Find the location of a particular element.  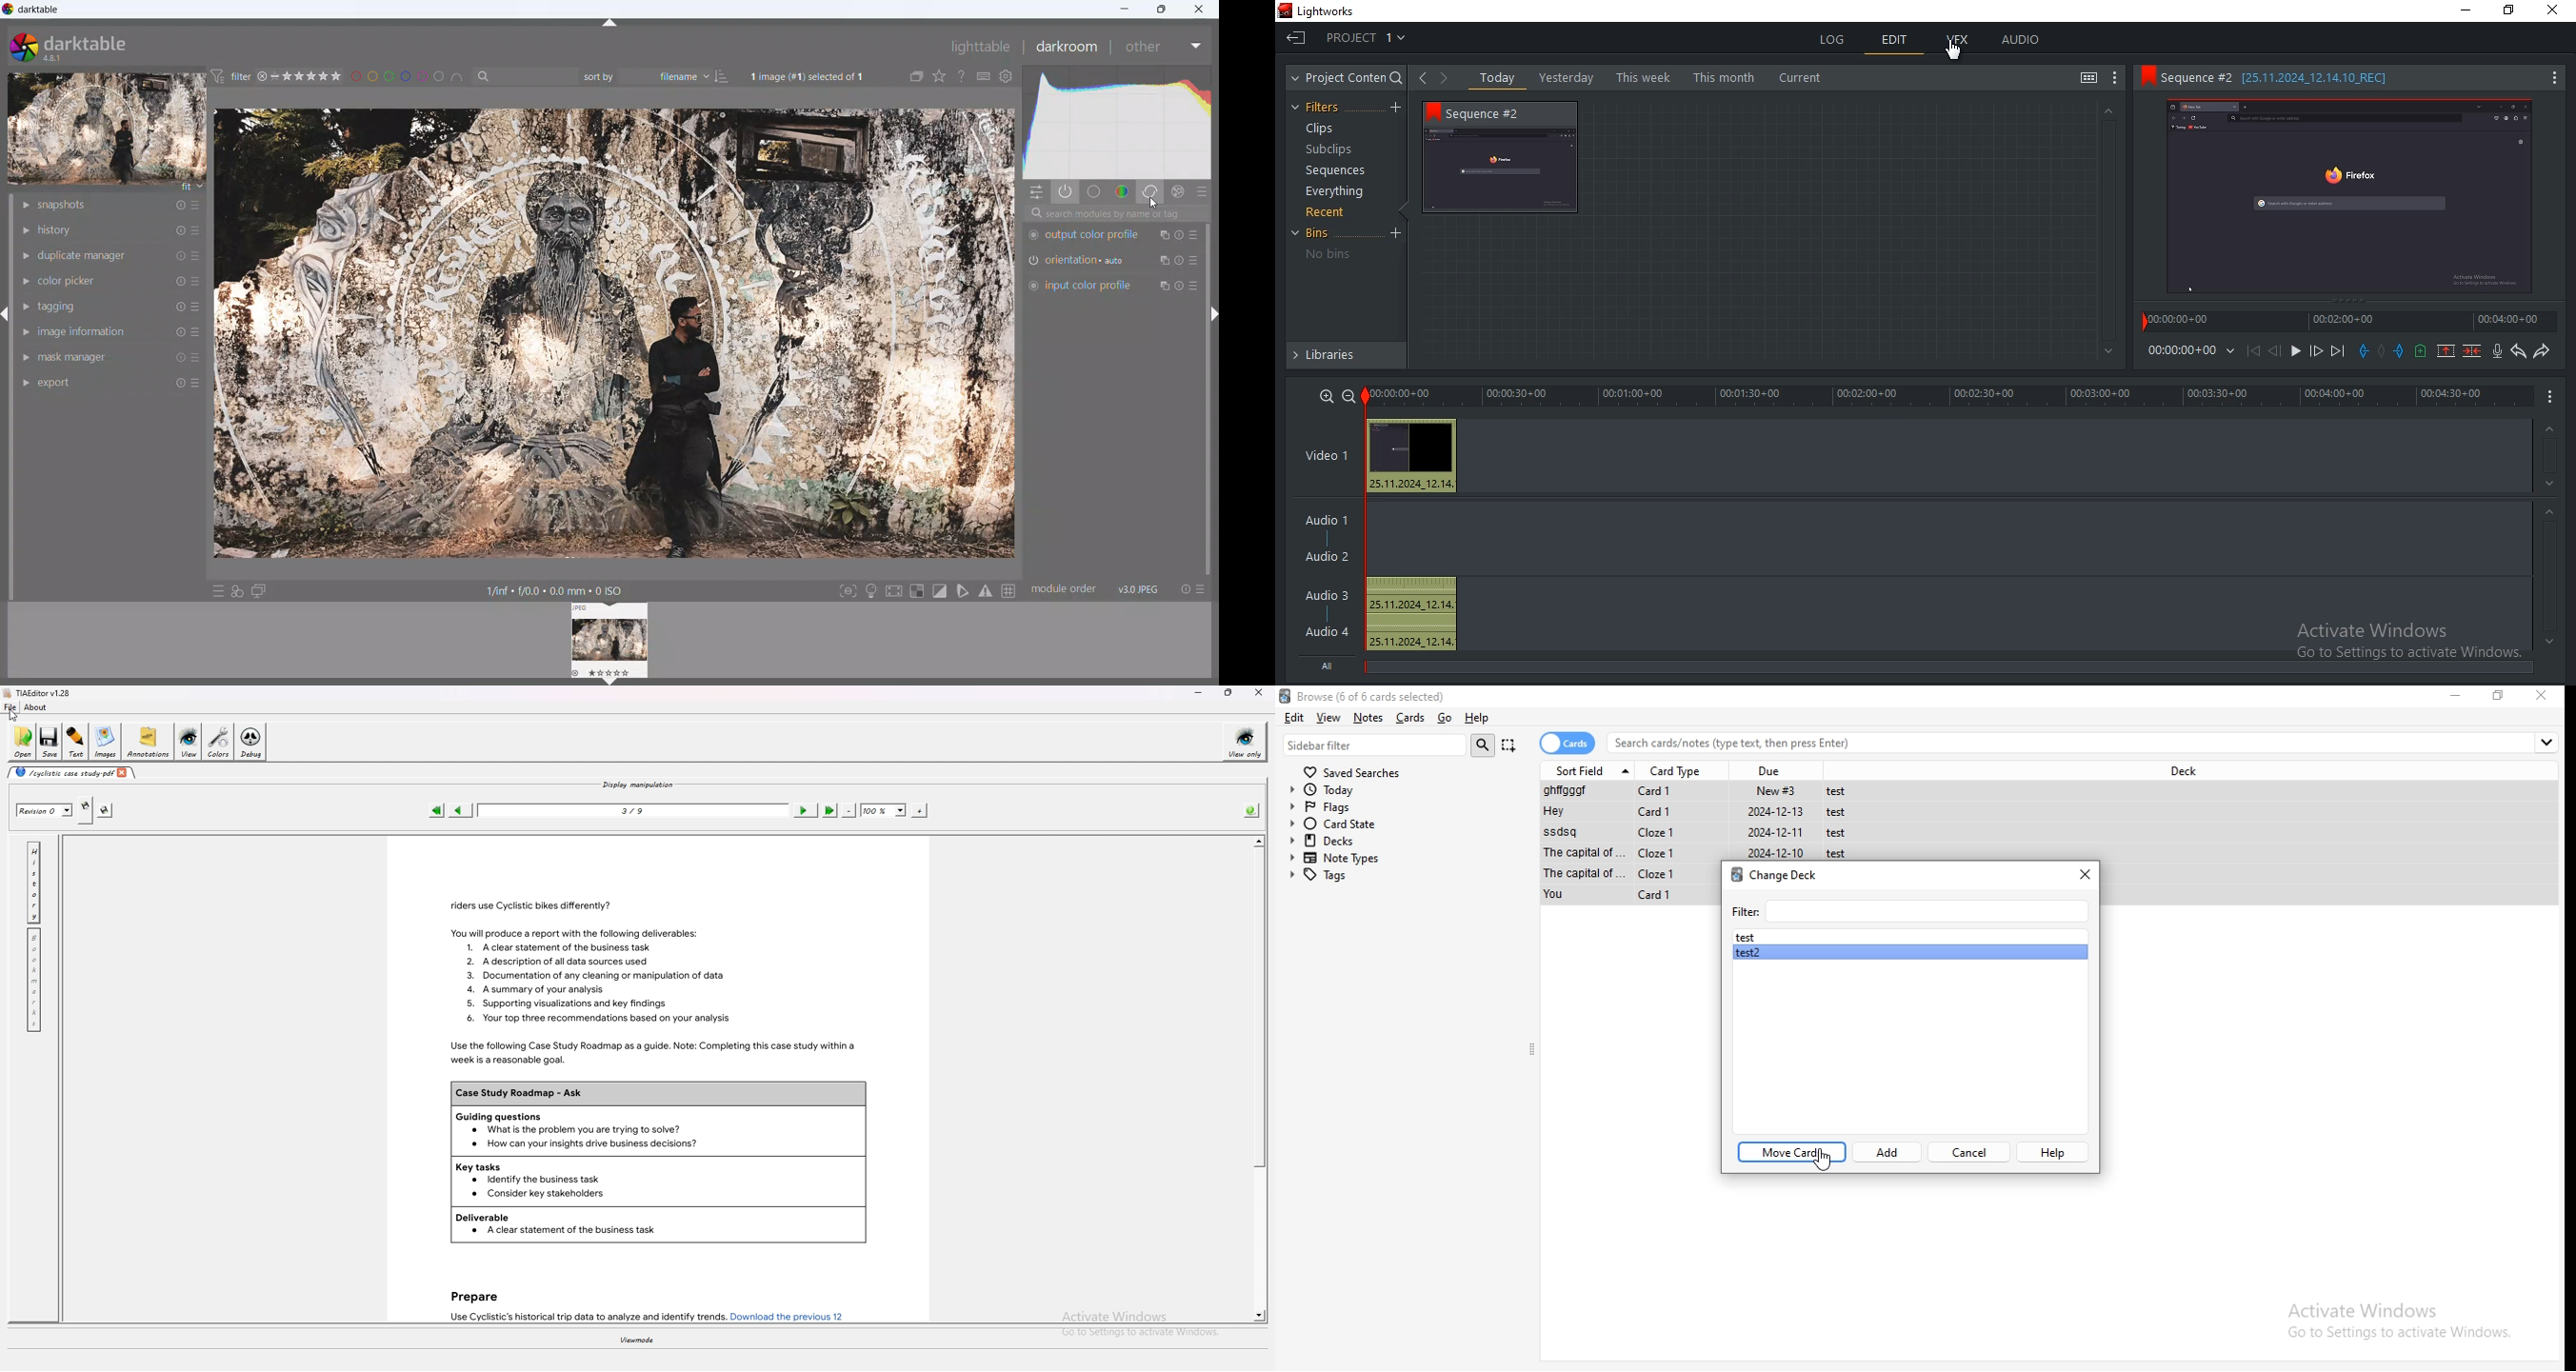

show module is located at coordinates (26, 281).